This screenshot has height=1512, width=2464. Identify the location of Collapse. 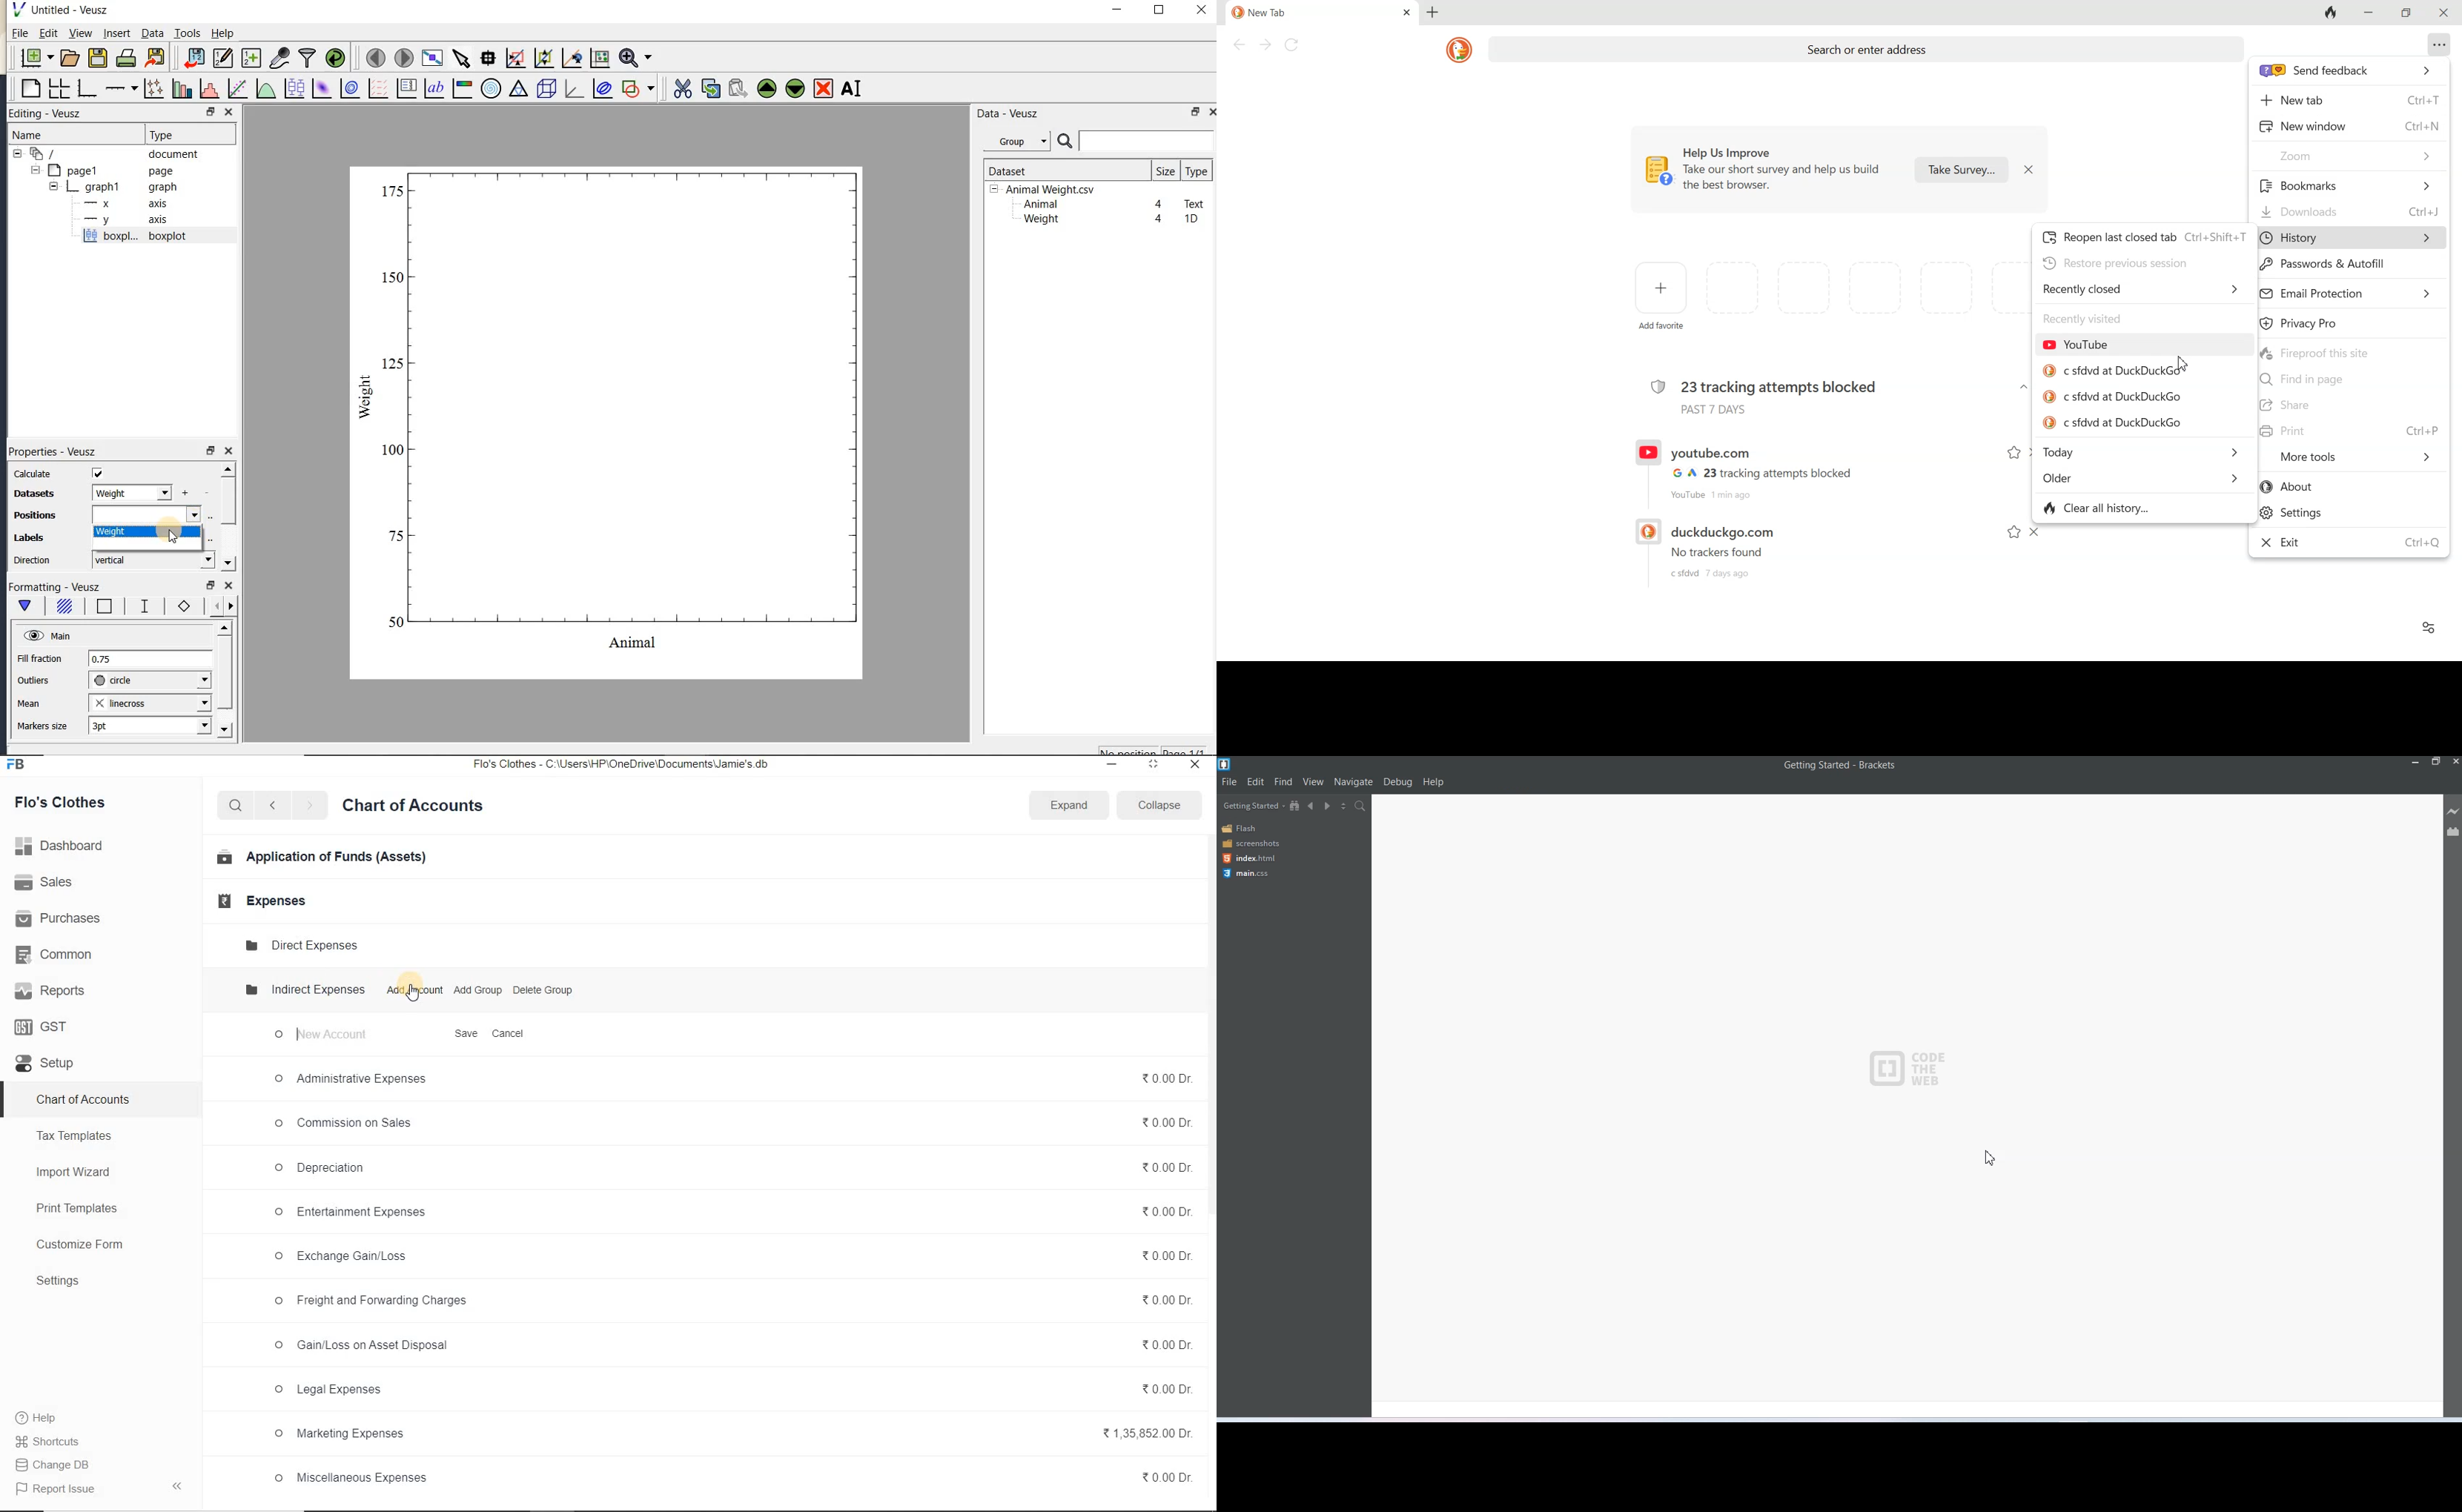
(1160, 805).